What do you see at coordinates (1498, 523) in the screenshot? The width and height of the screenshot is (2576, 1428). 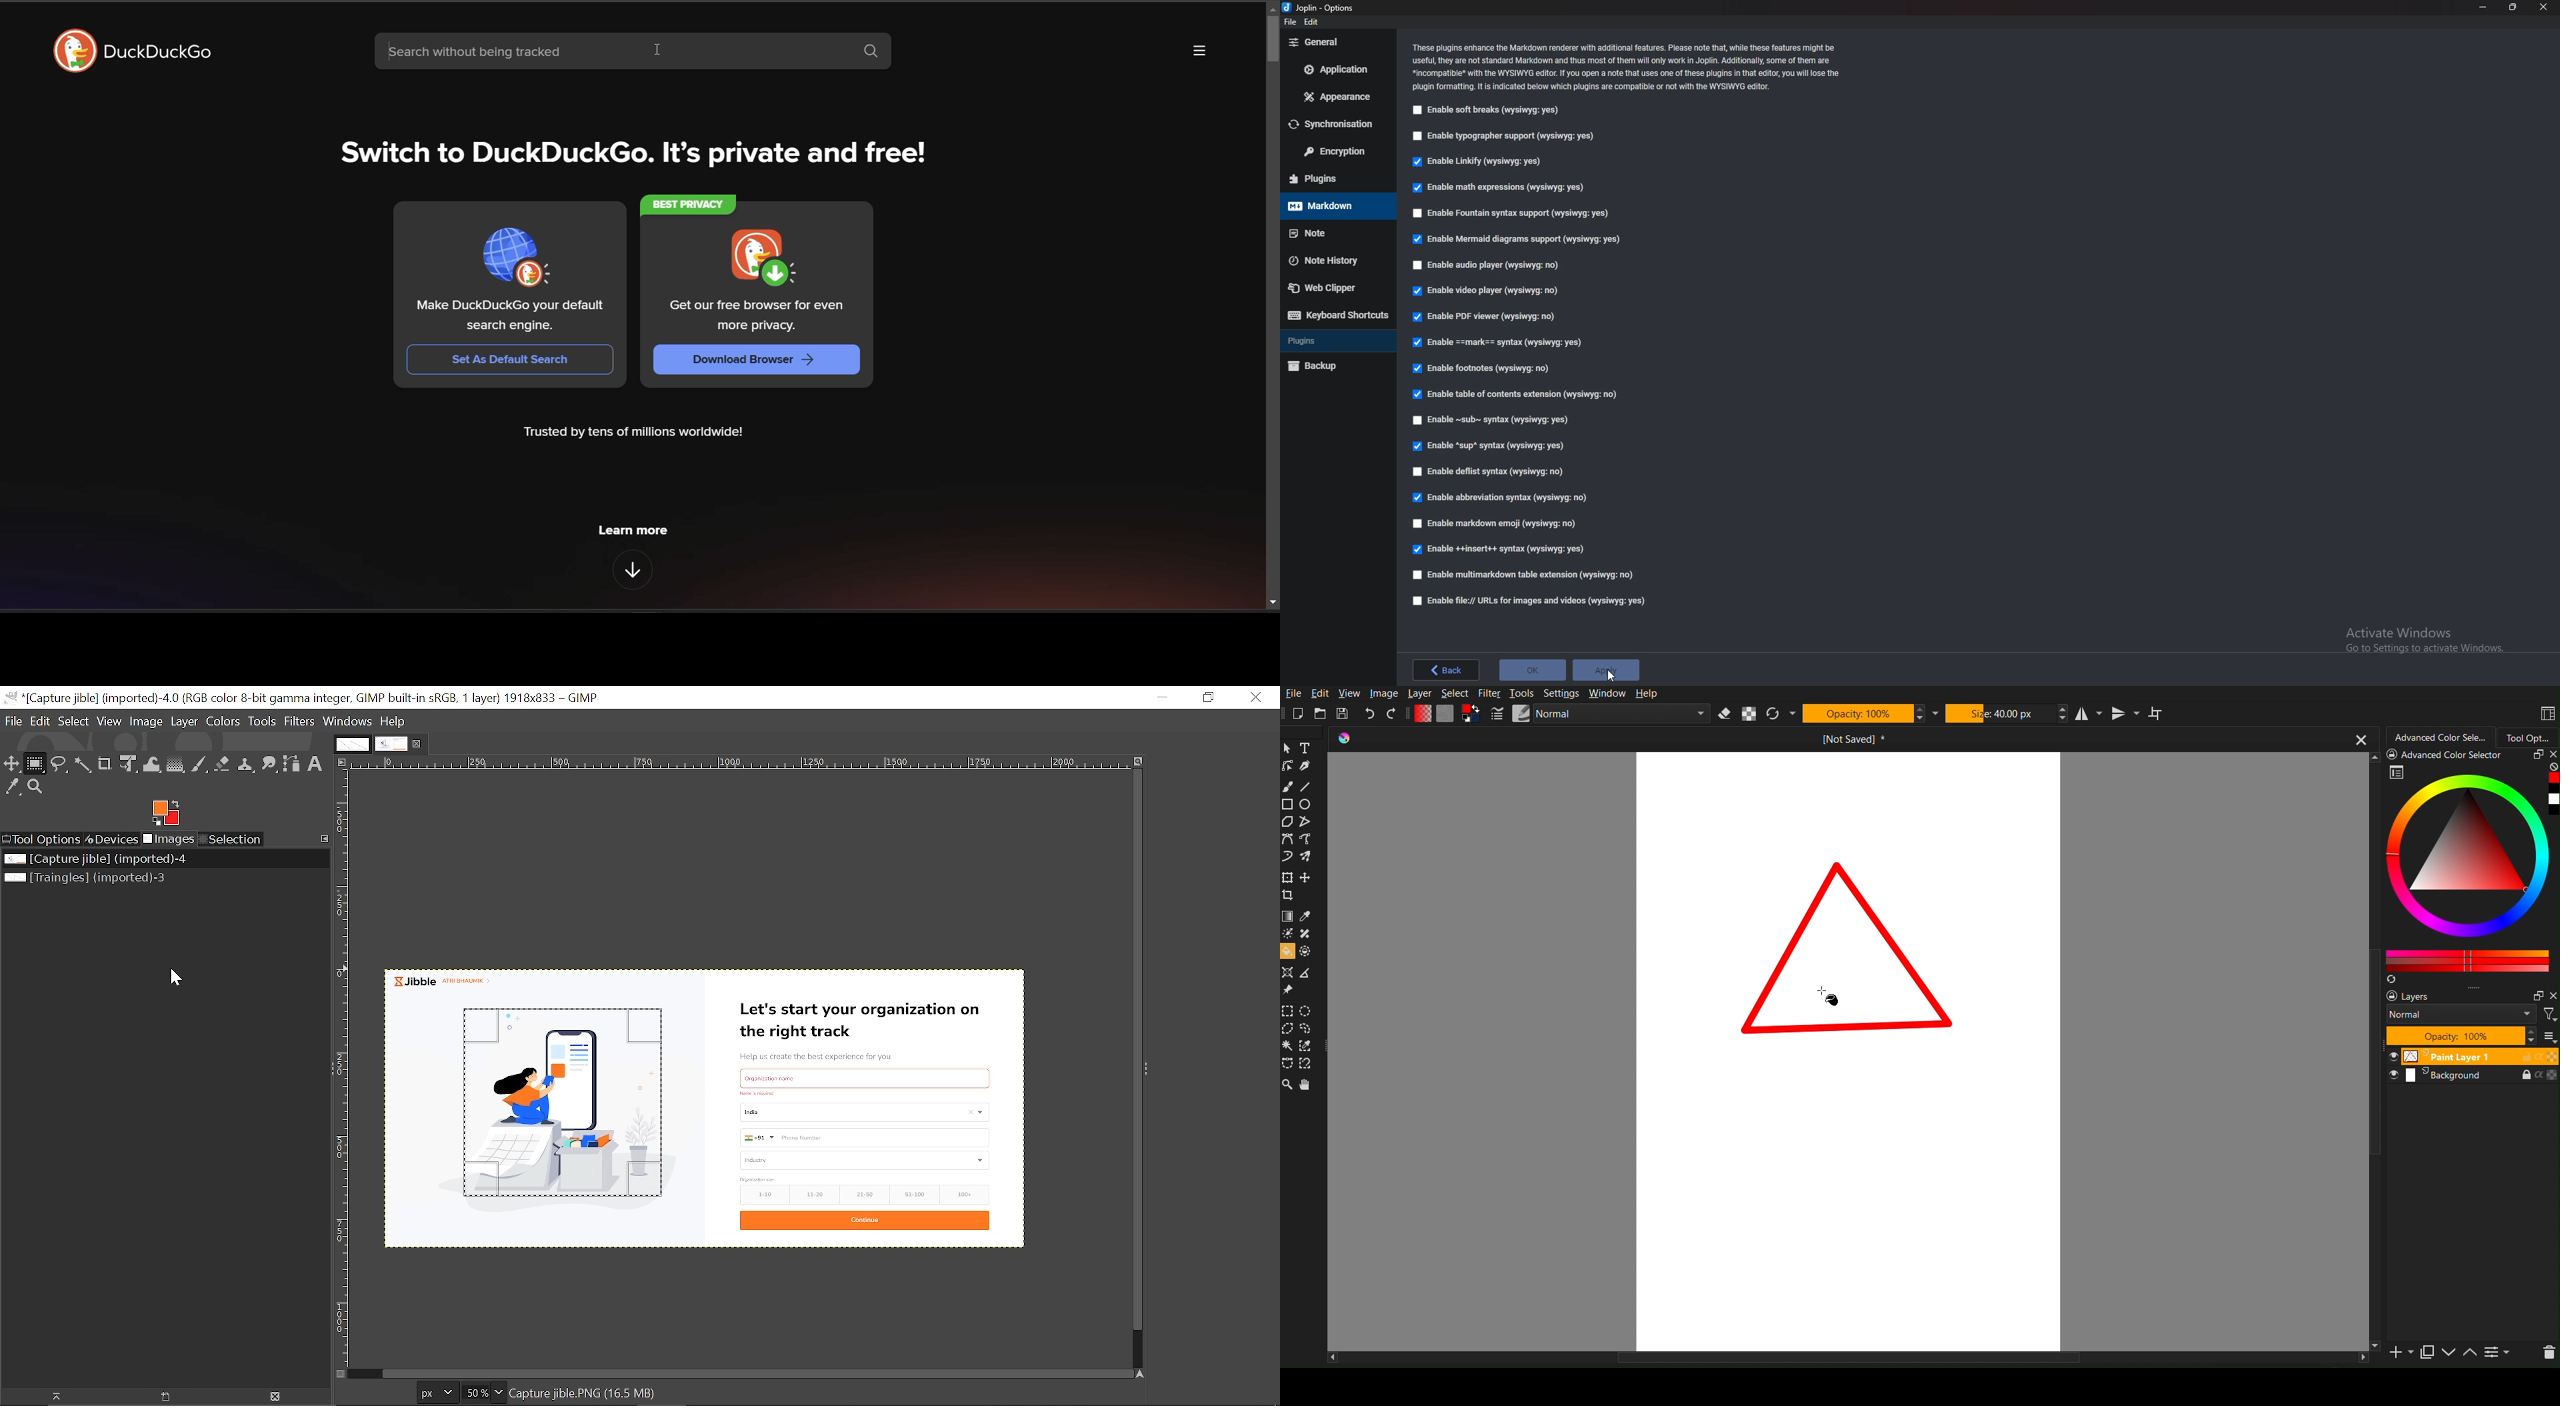 I see `enable markdown emoji` at bounding box center [1498, 523].